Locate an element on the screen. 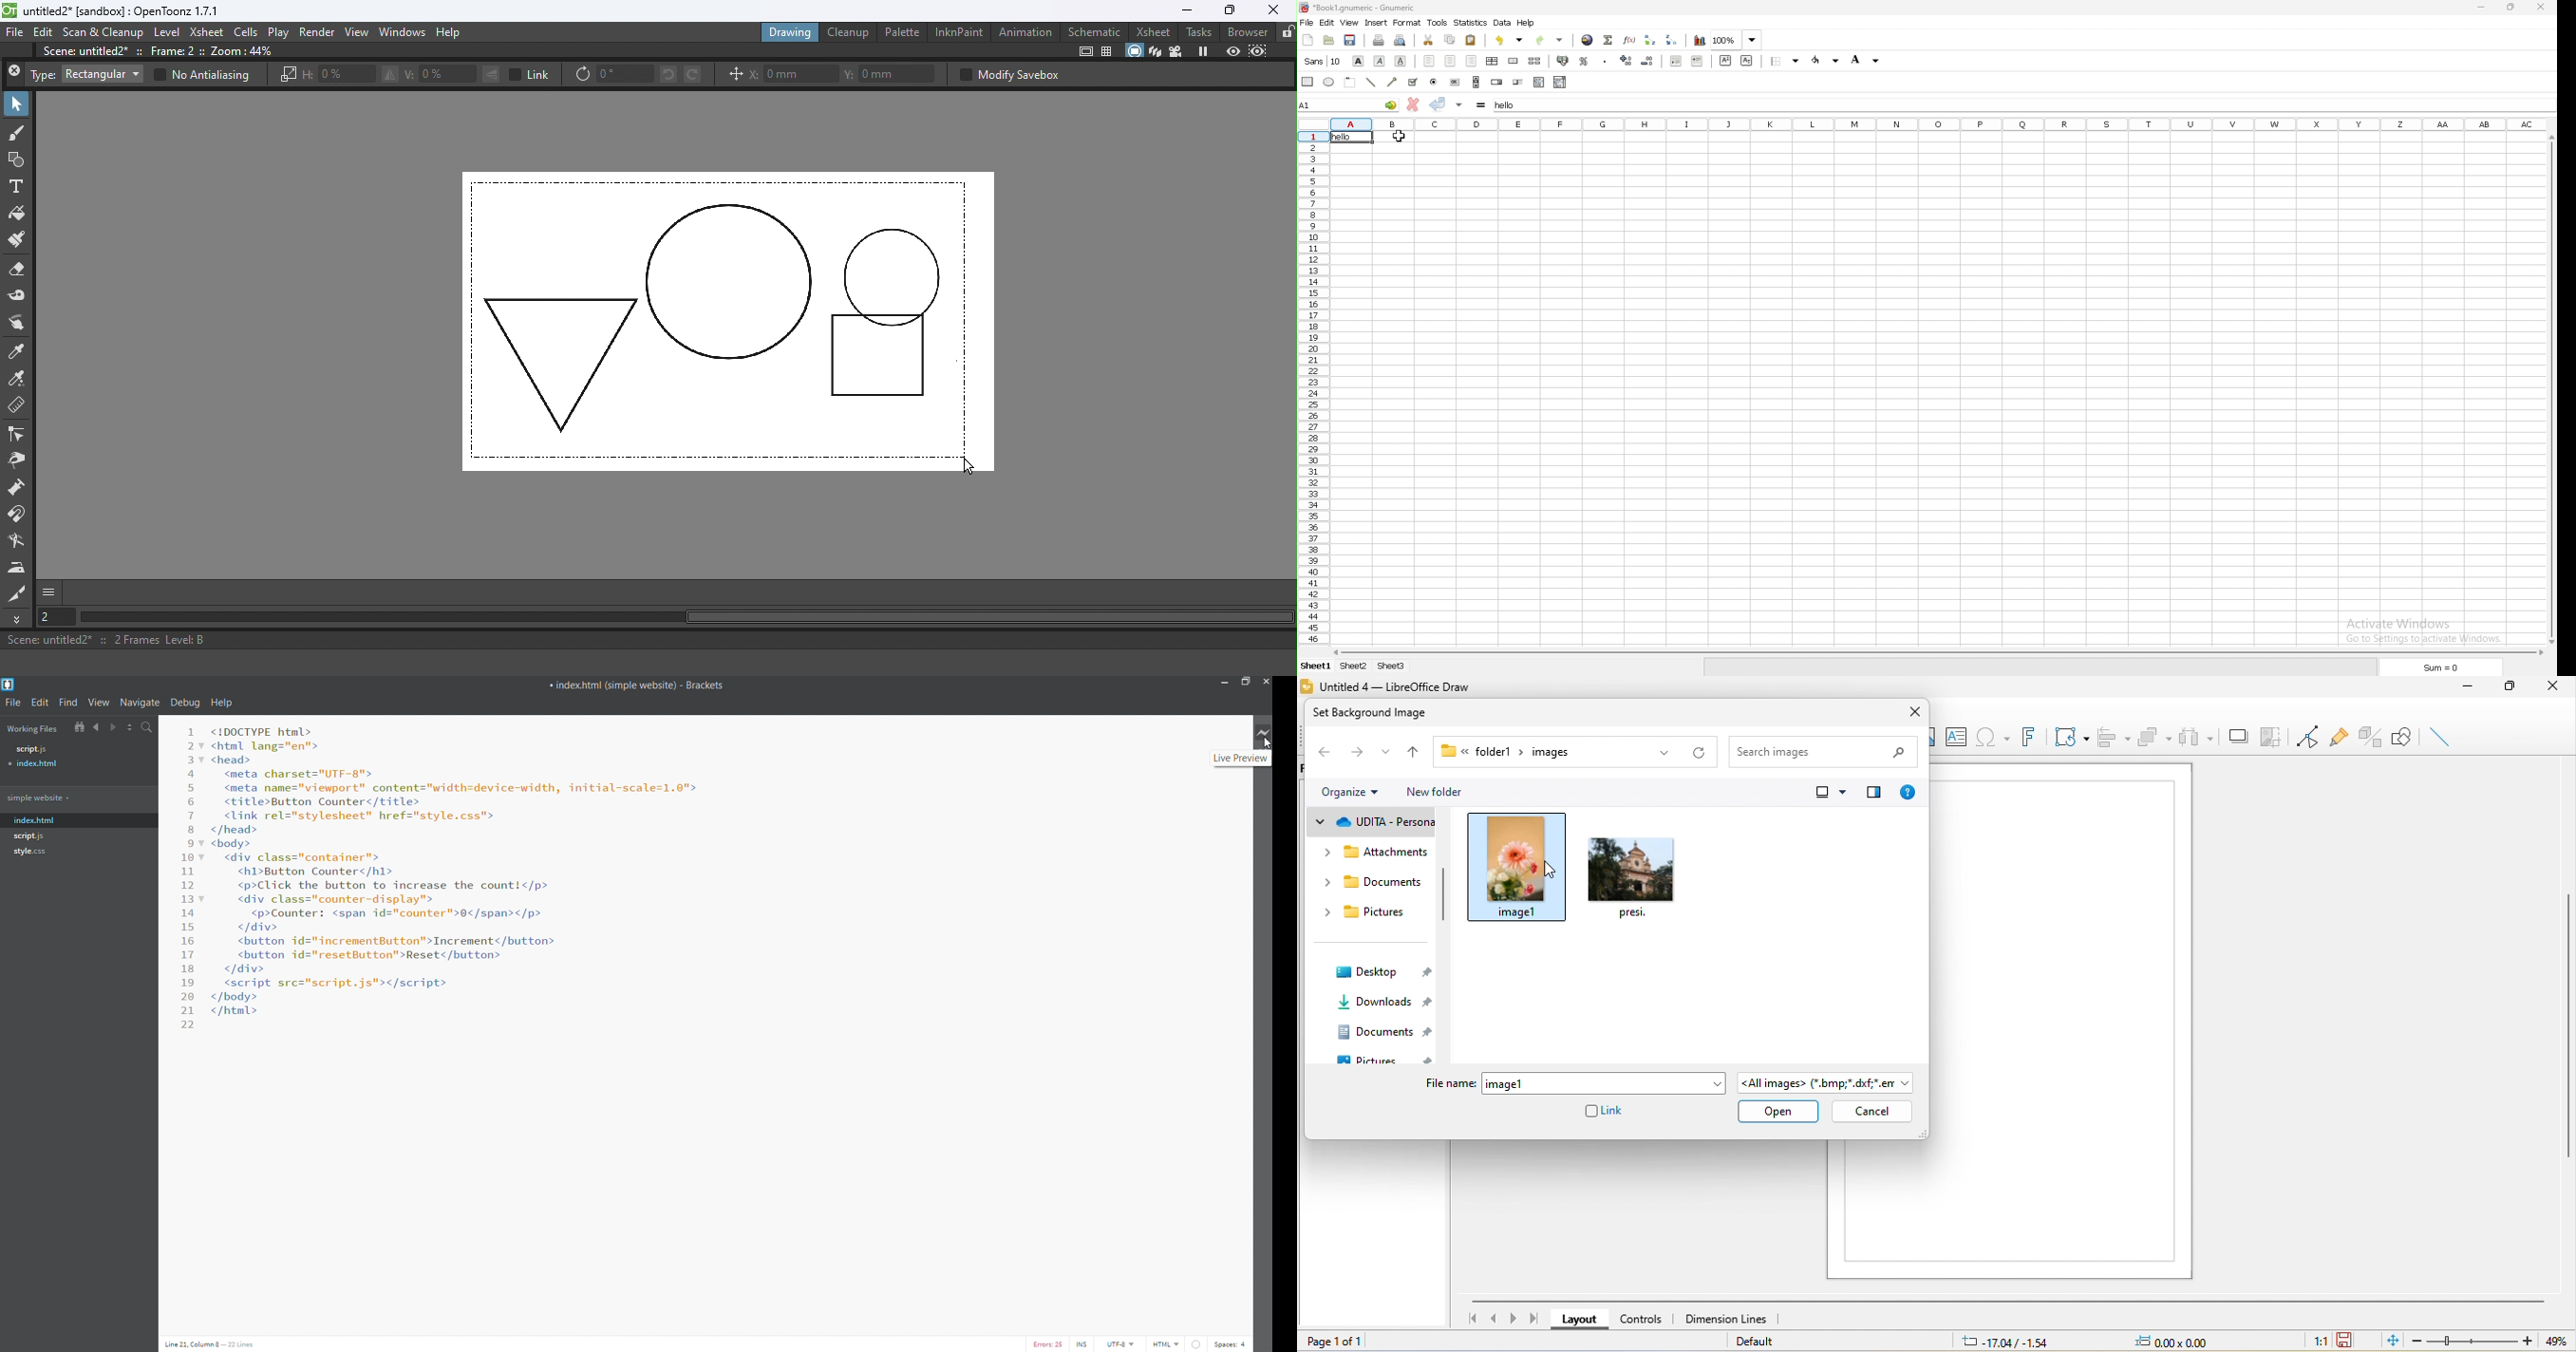  line is located at coordinates (1371, 82).